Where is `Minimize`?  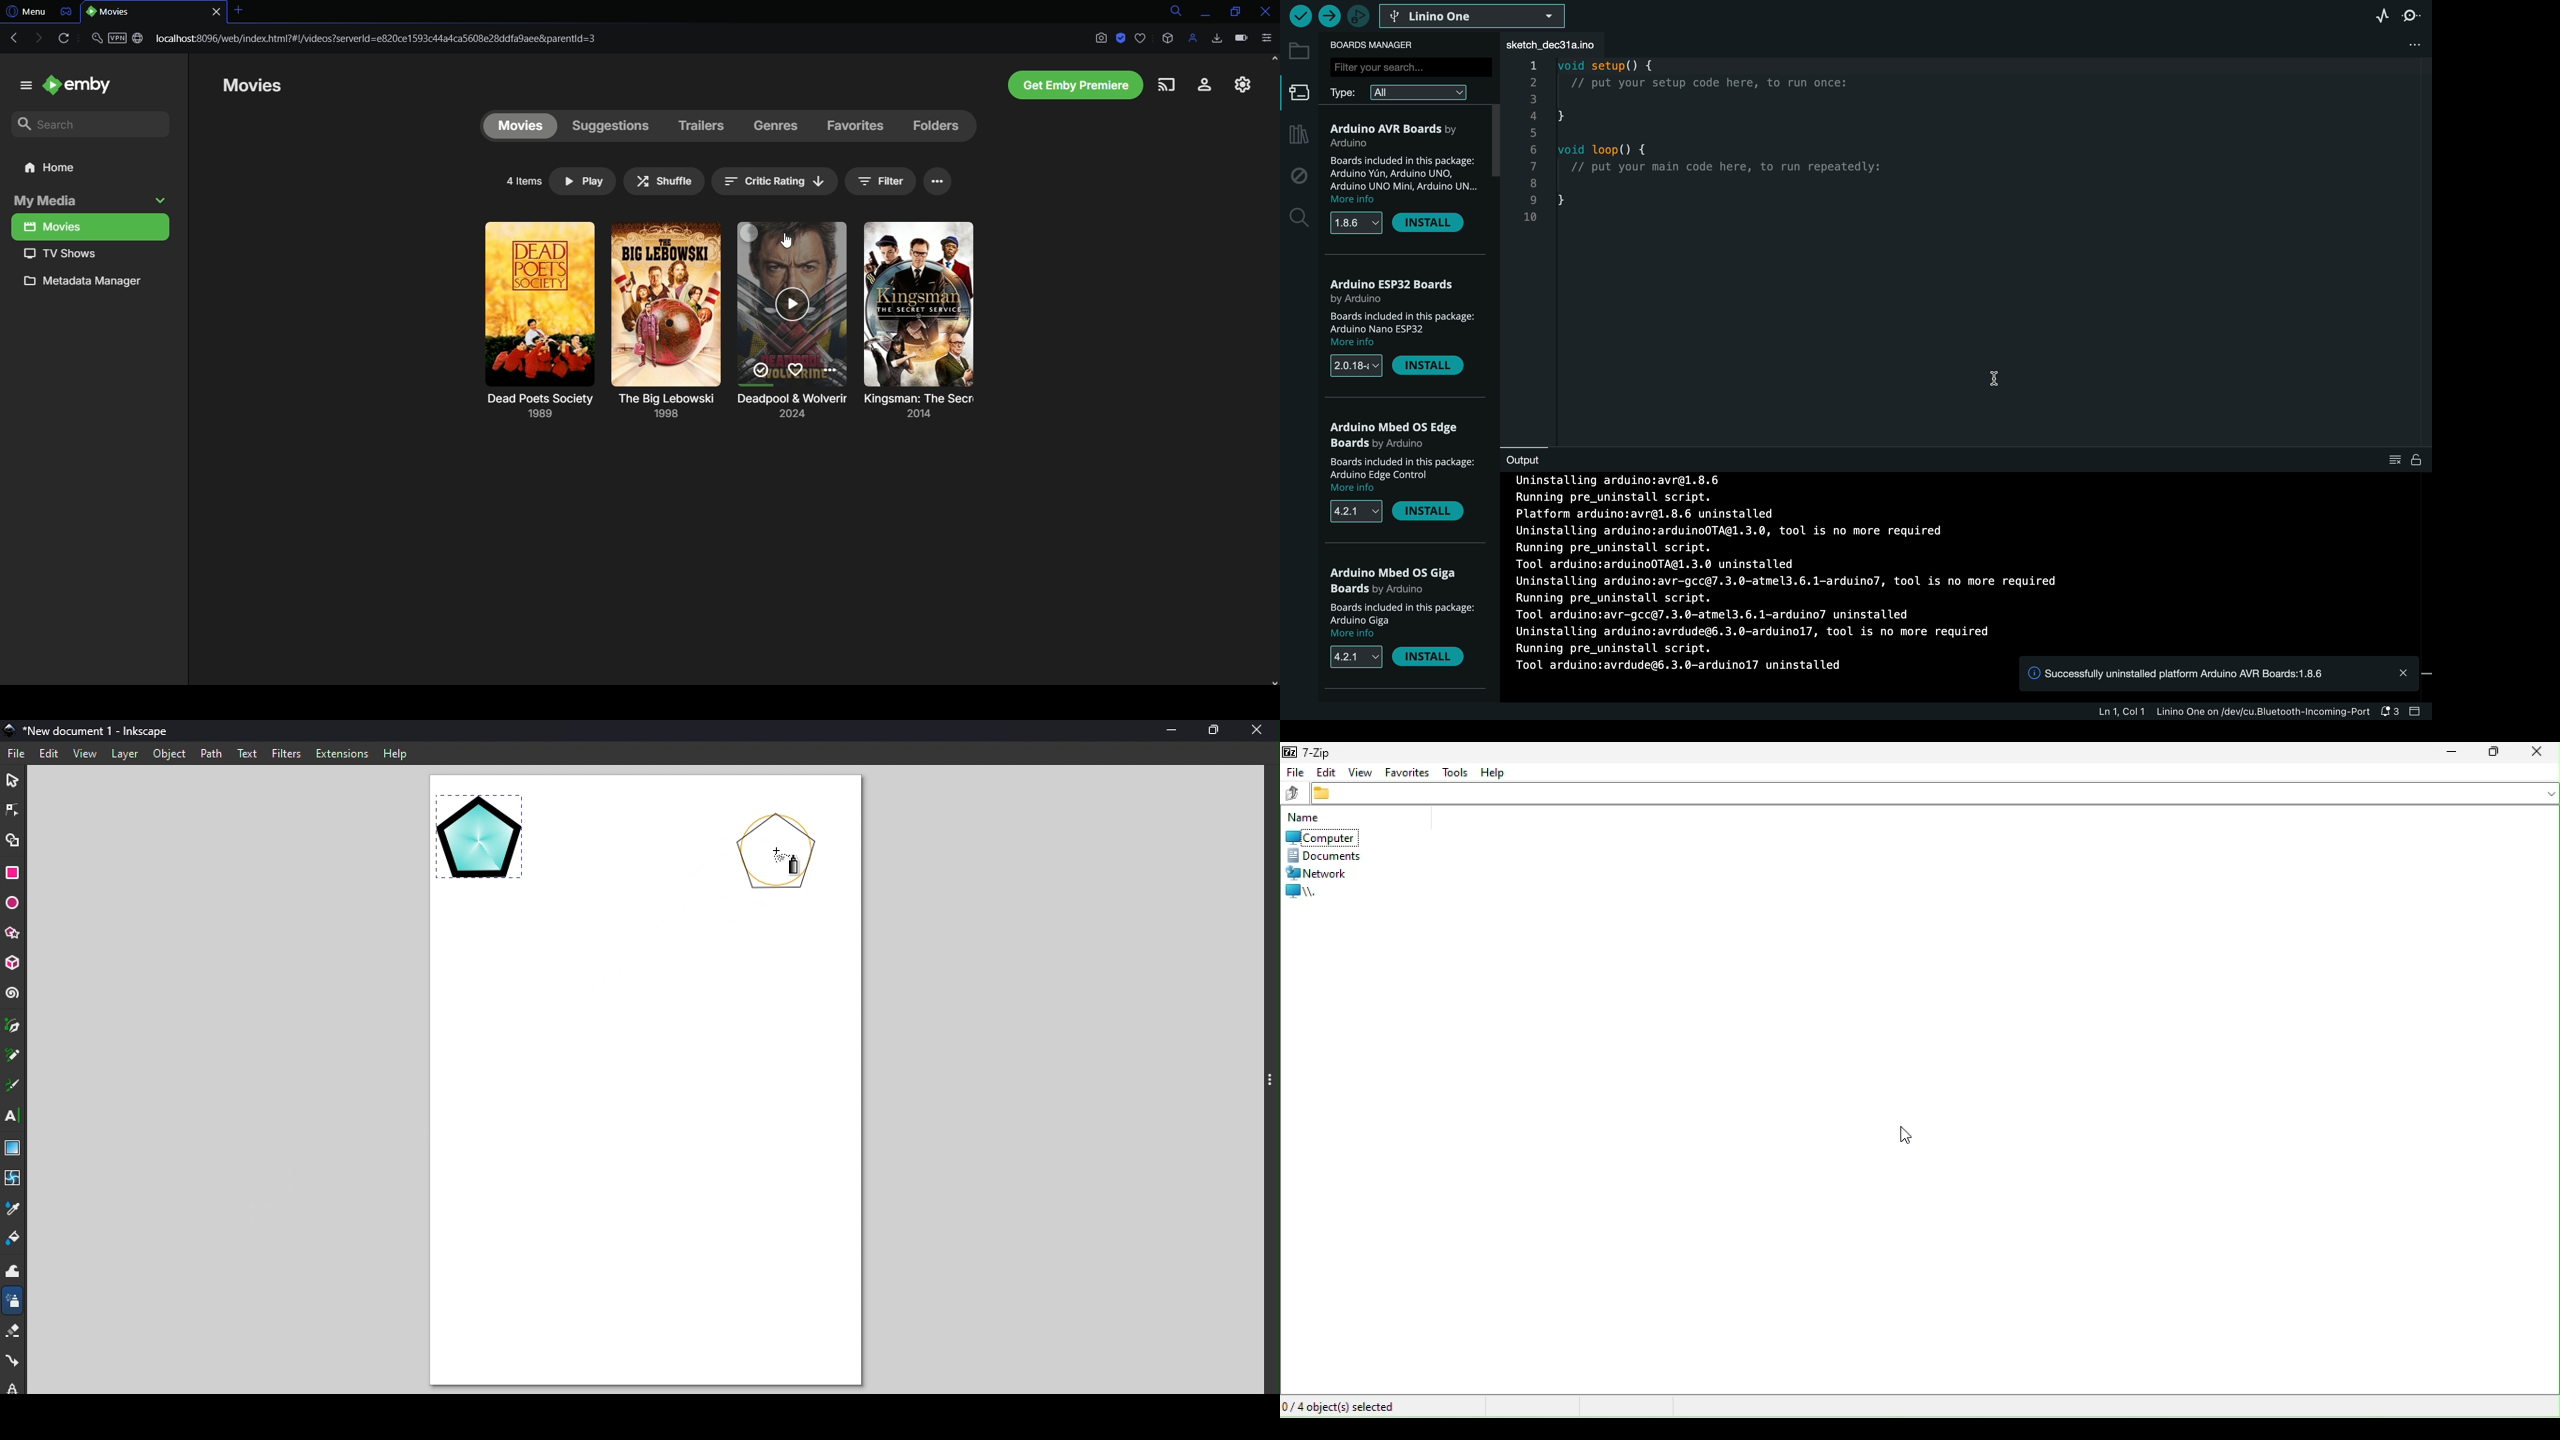
Minimize is located at coordinates (1166, 729).